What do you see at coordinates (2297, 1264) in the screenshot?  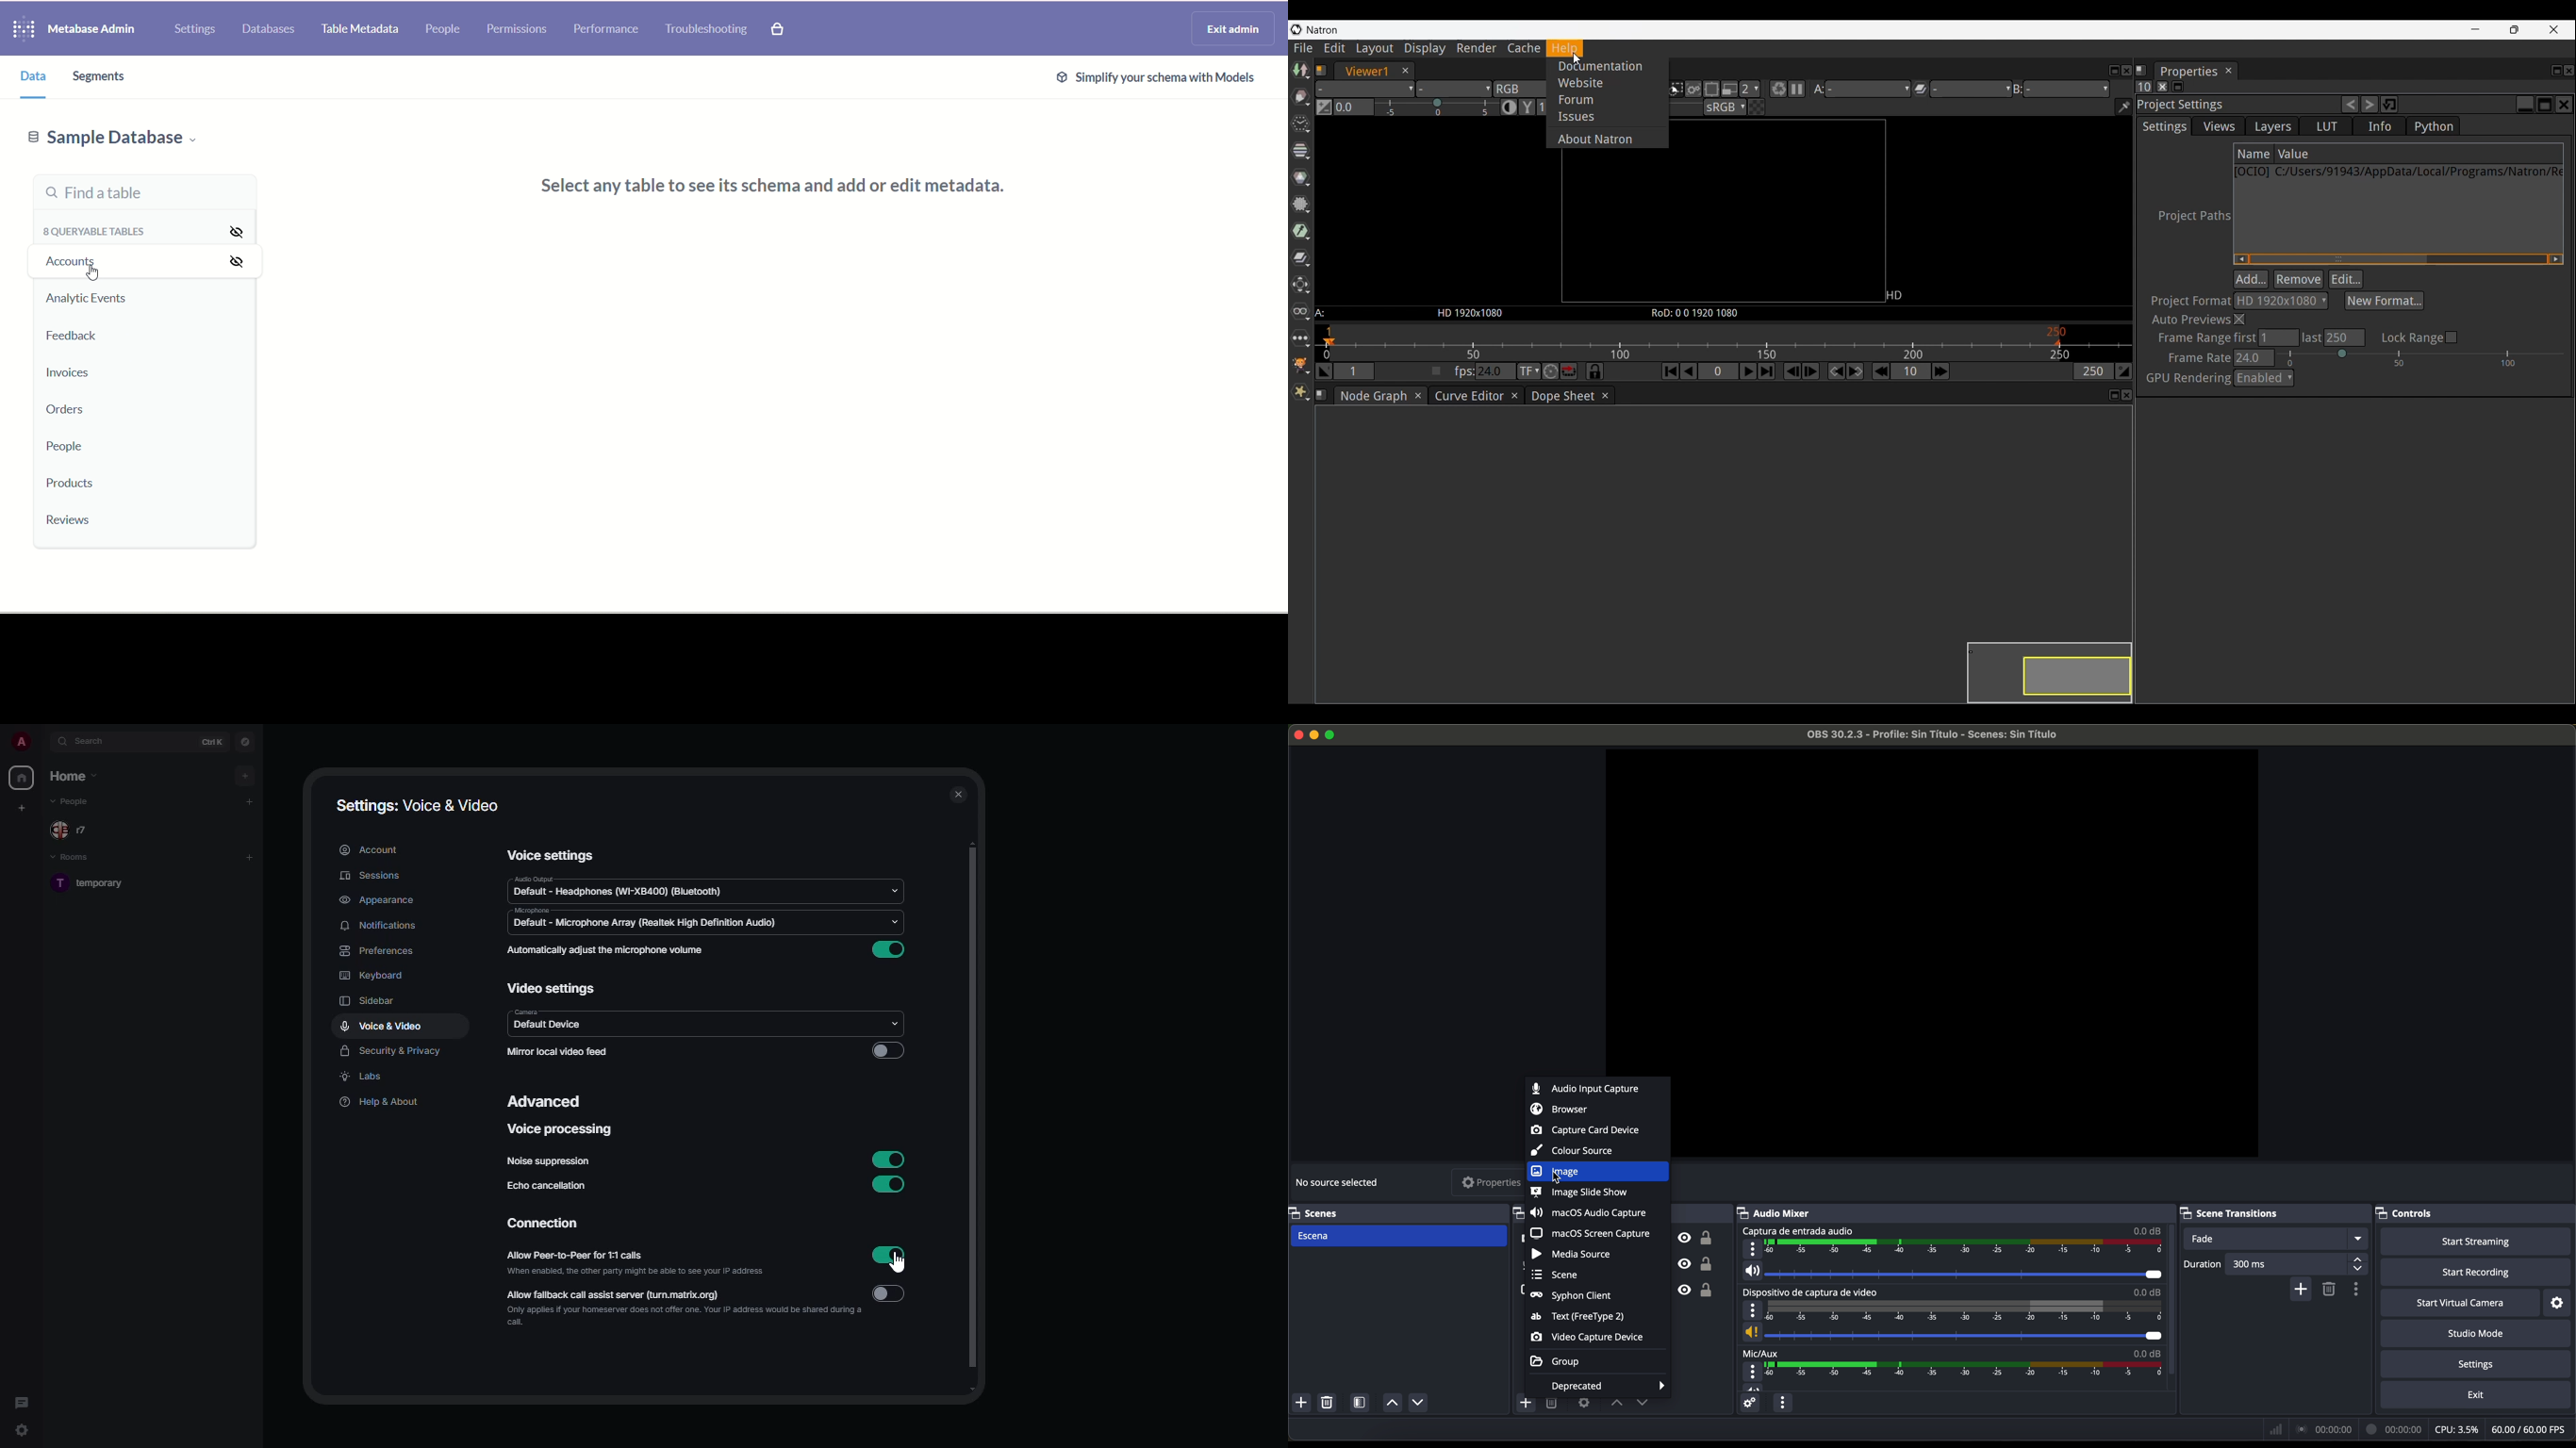 I see `300 ms` at bounding box center [2297, 1264].